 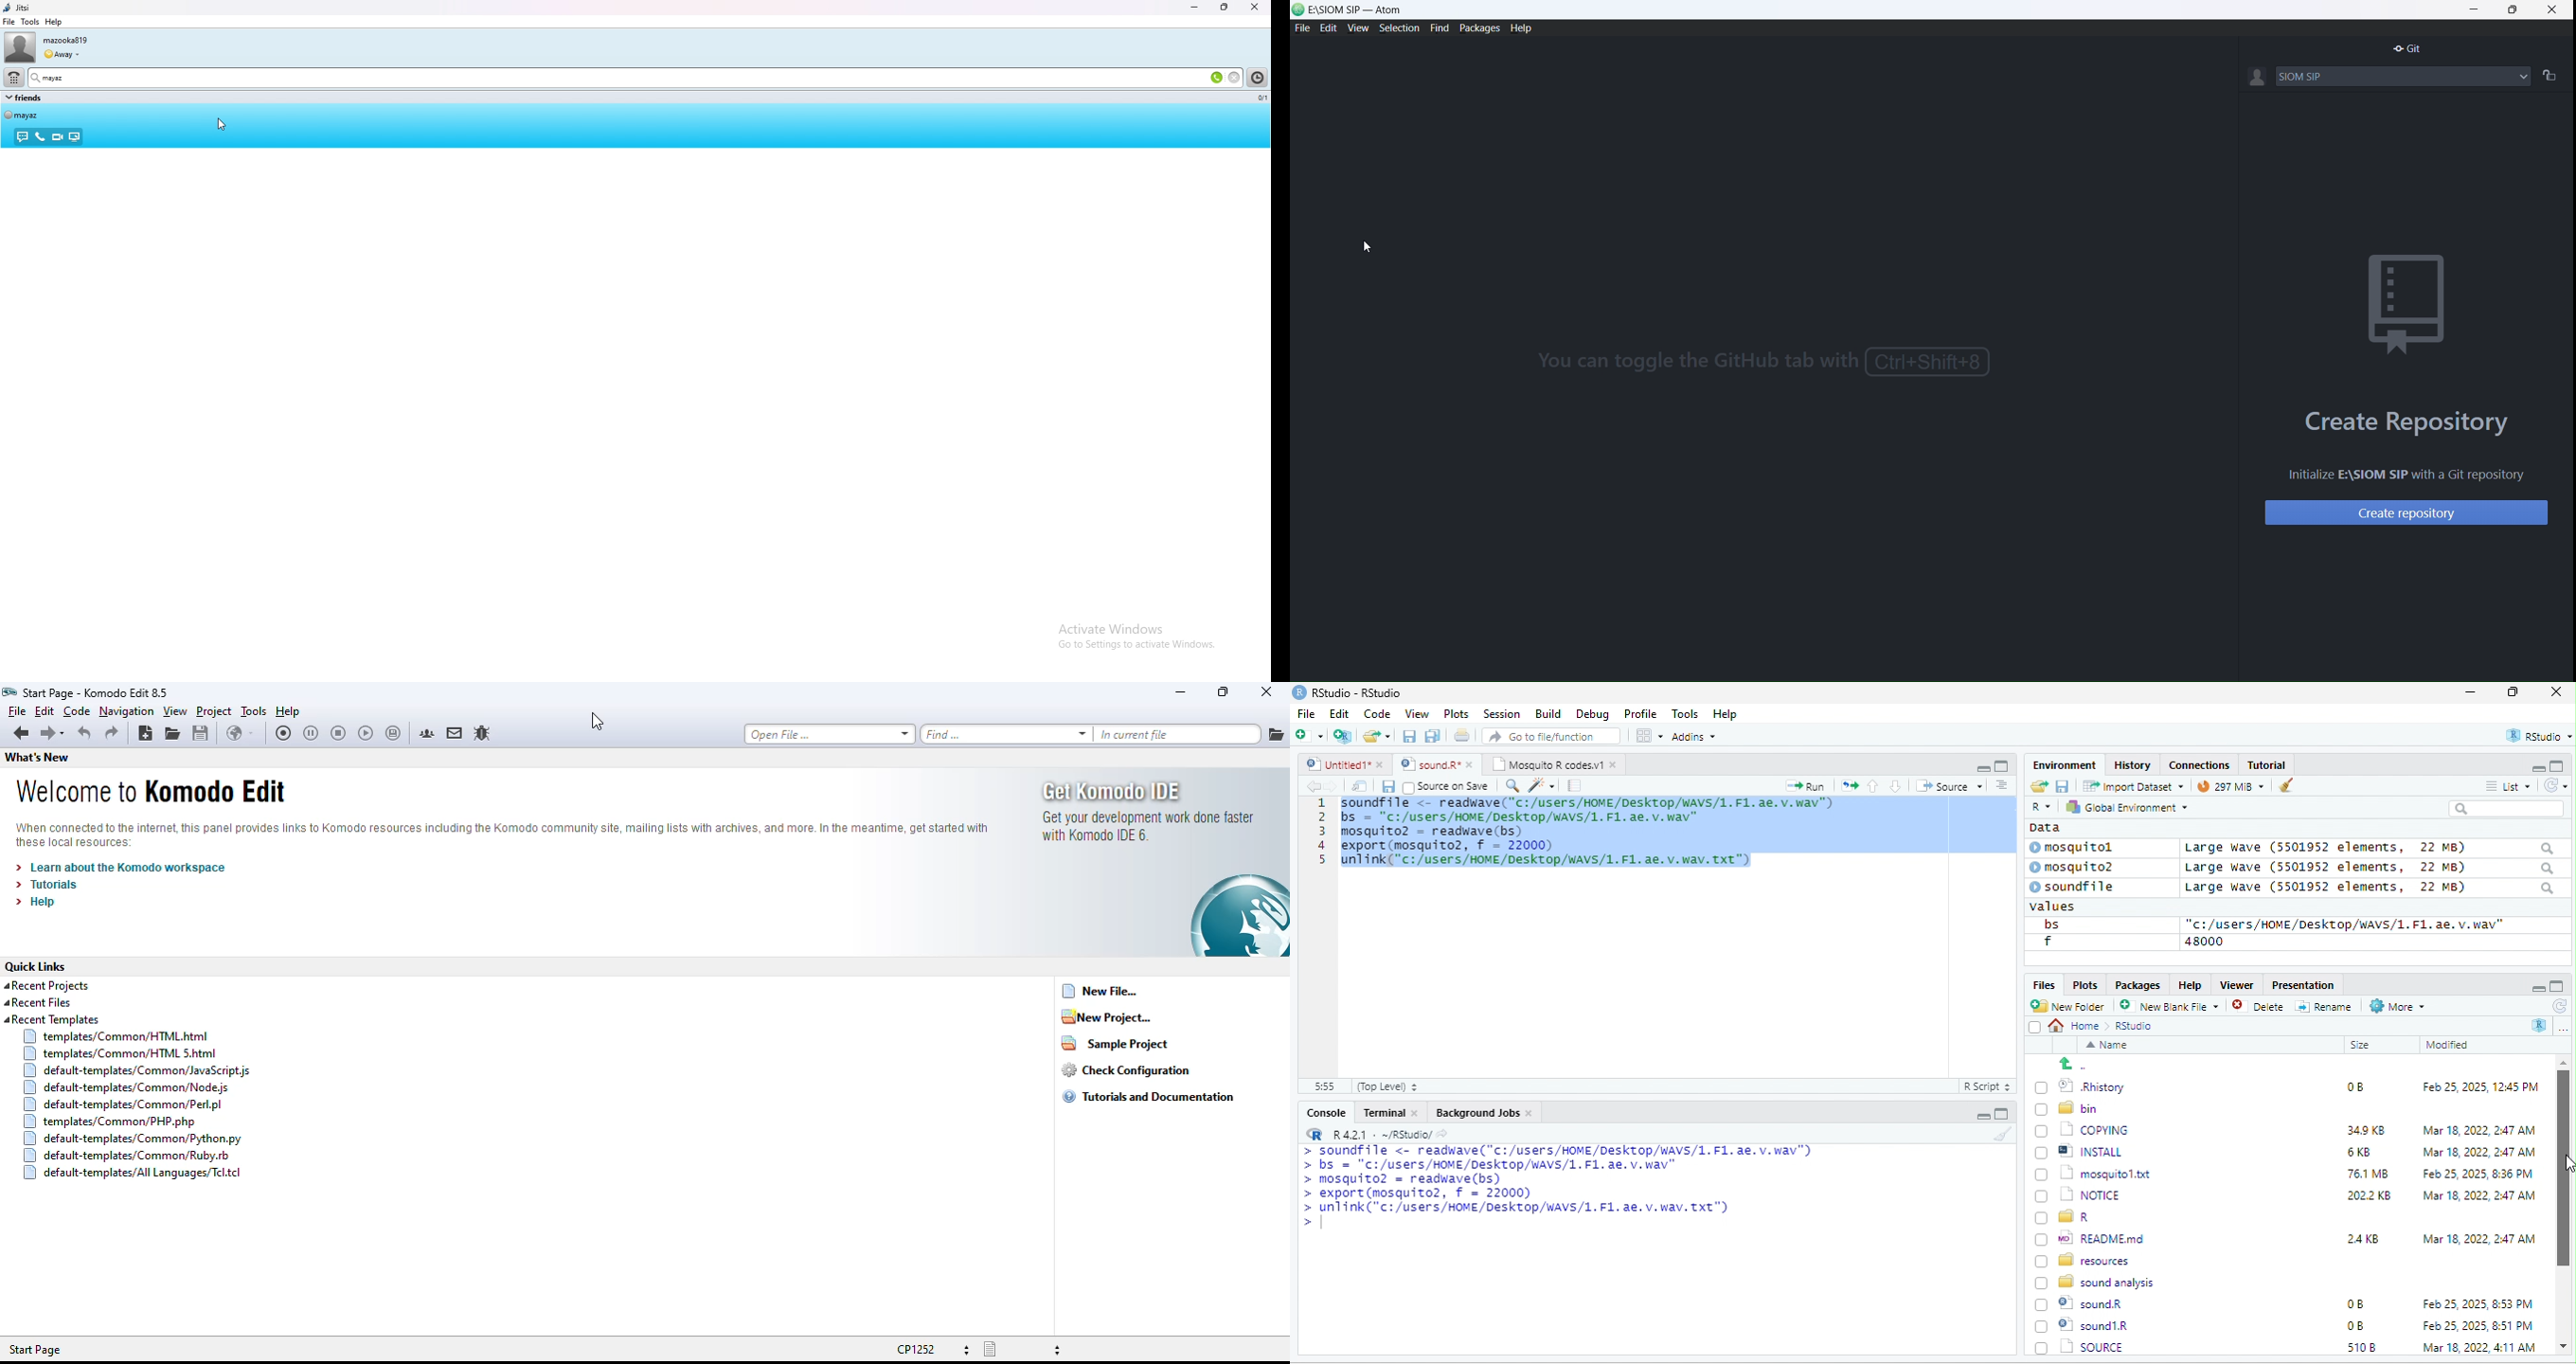 What do you see at coordinates (2111, 1047) in the screenshot?
I see ` Name` at bounding box center [2111, 1047].